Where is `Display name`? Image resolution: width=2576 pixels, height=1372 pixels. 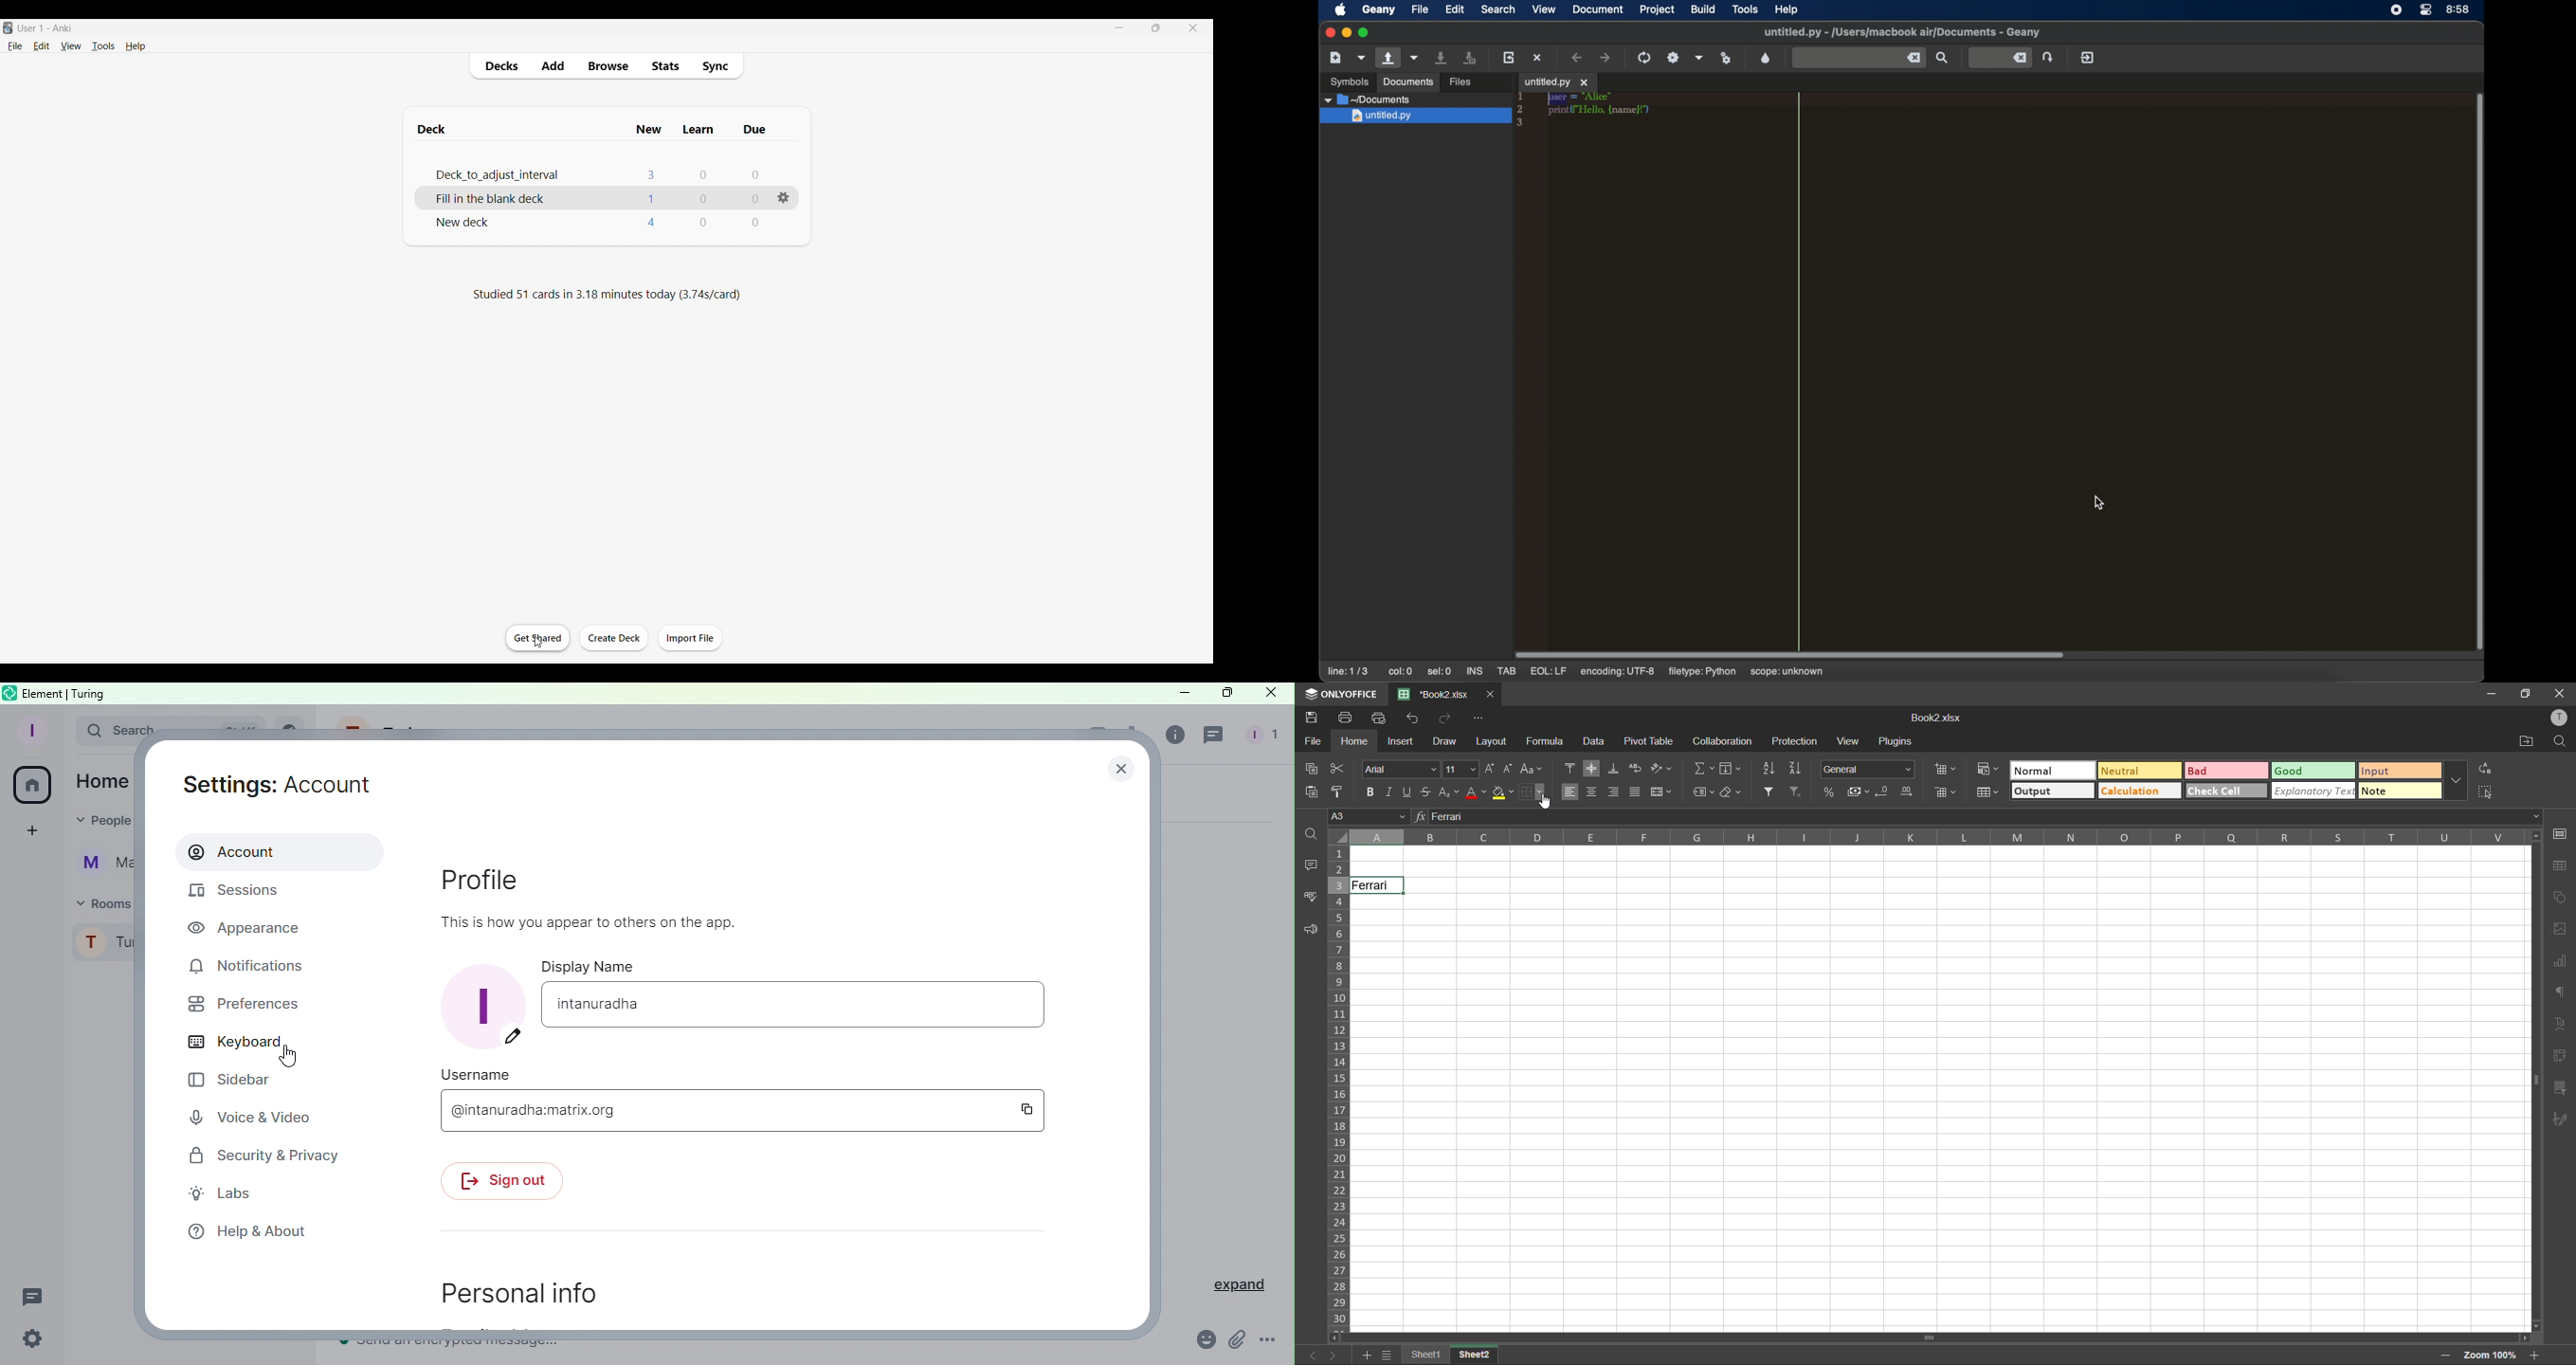
Display name is located at coordinates (603, 966).